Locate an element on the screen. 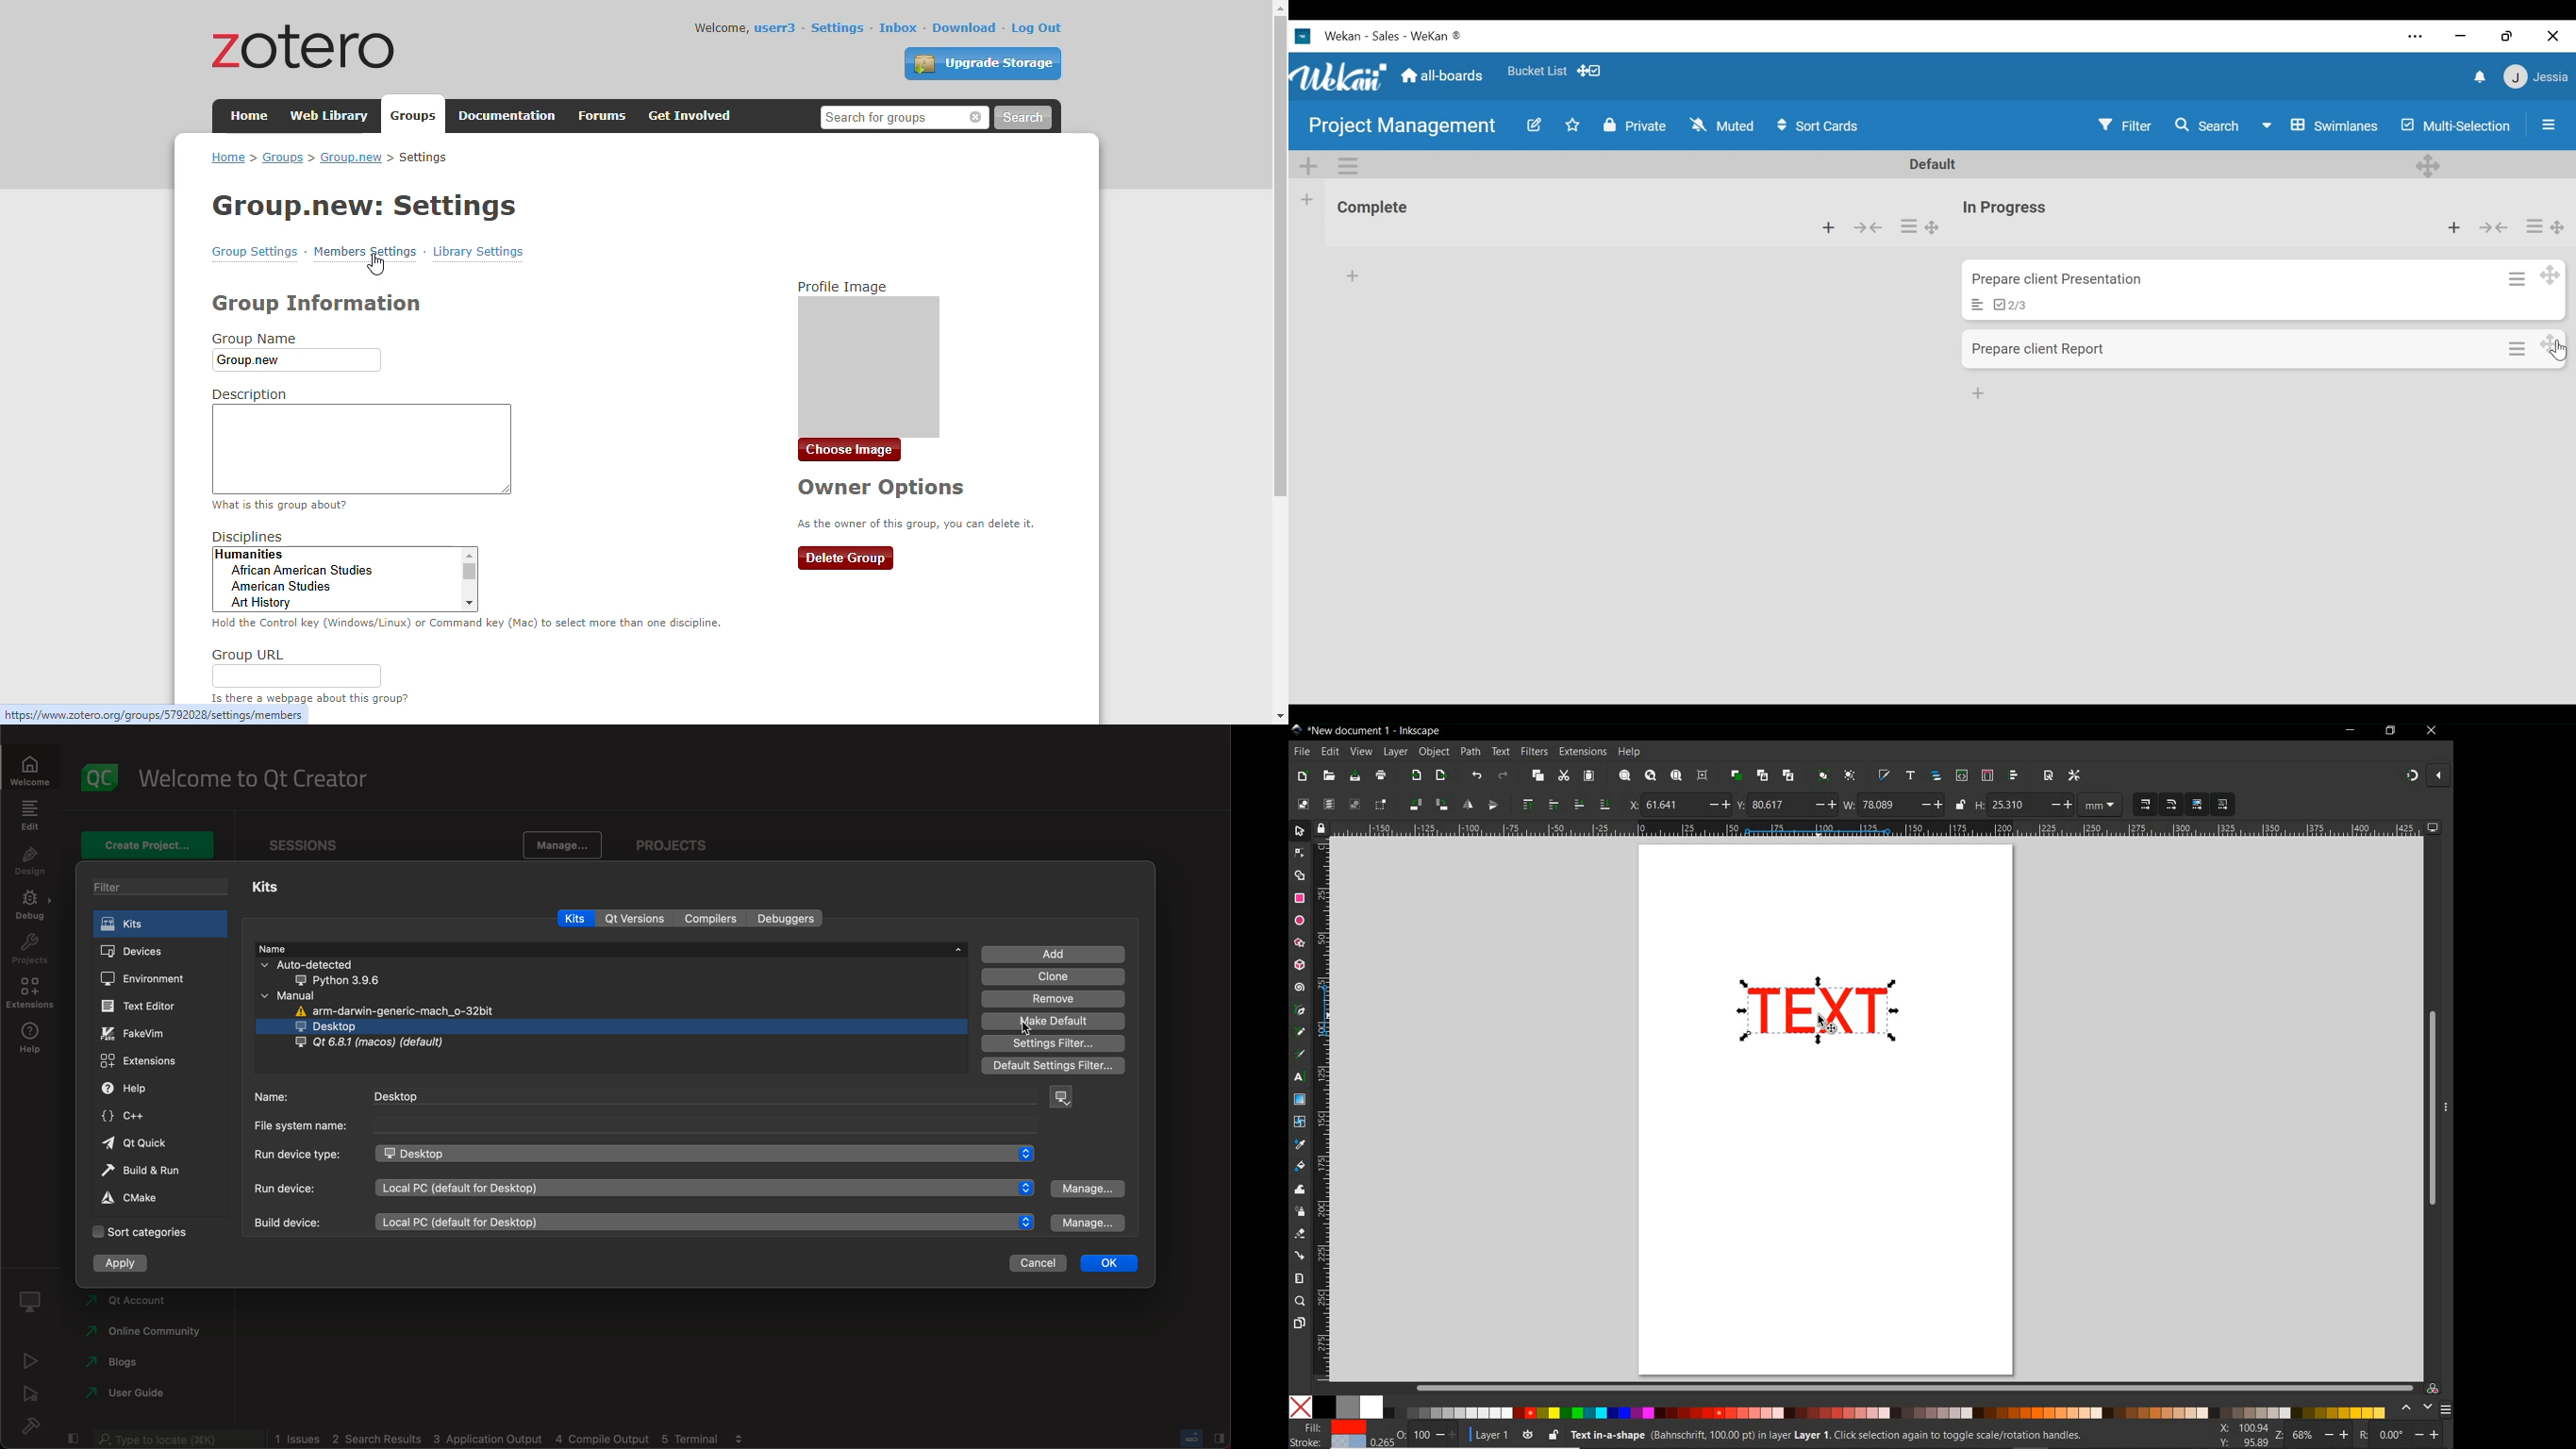 This screenshot has width=2576, height=1456. group is located at coordinates (1821, 777).